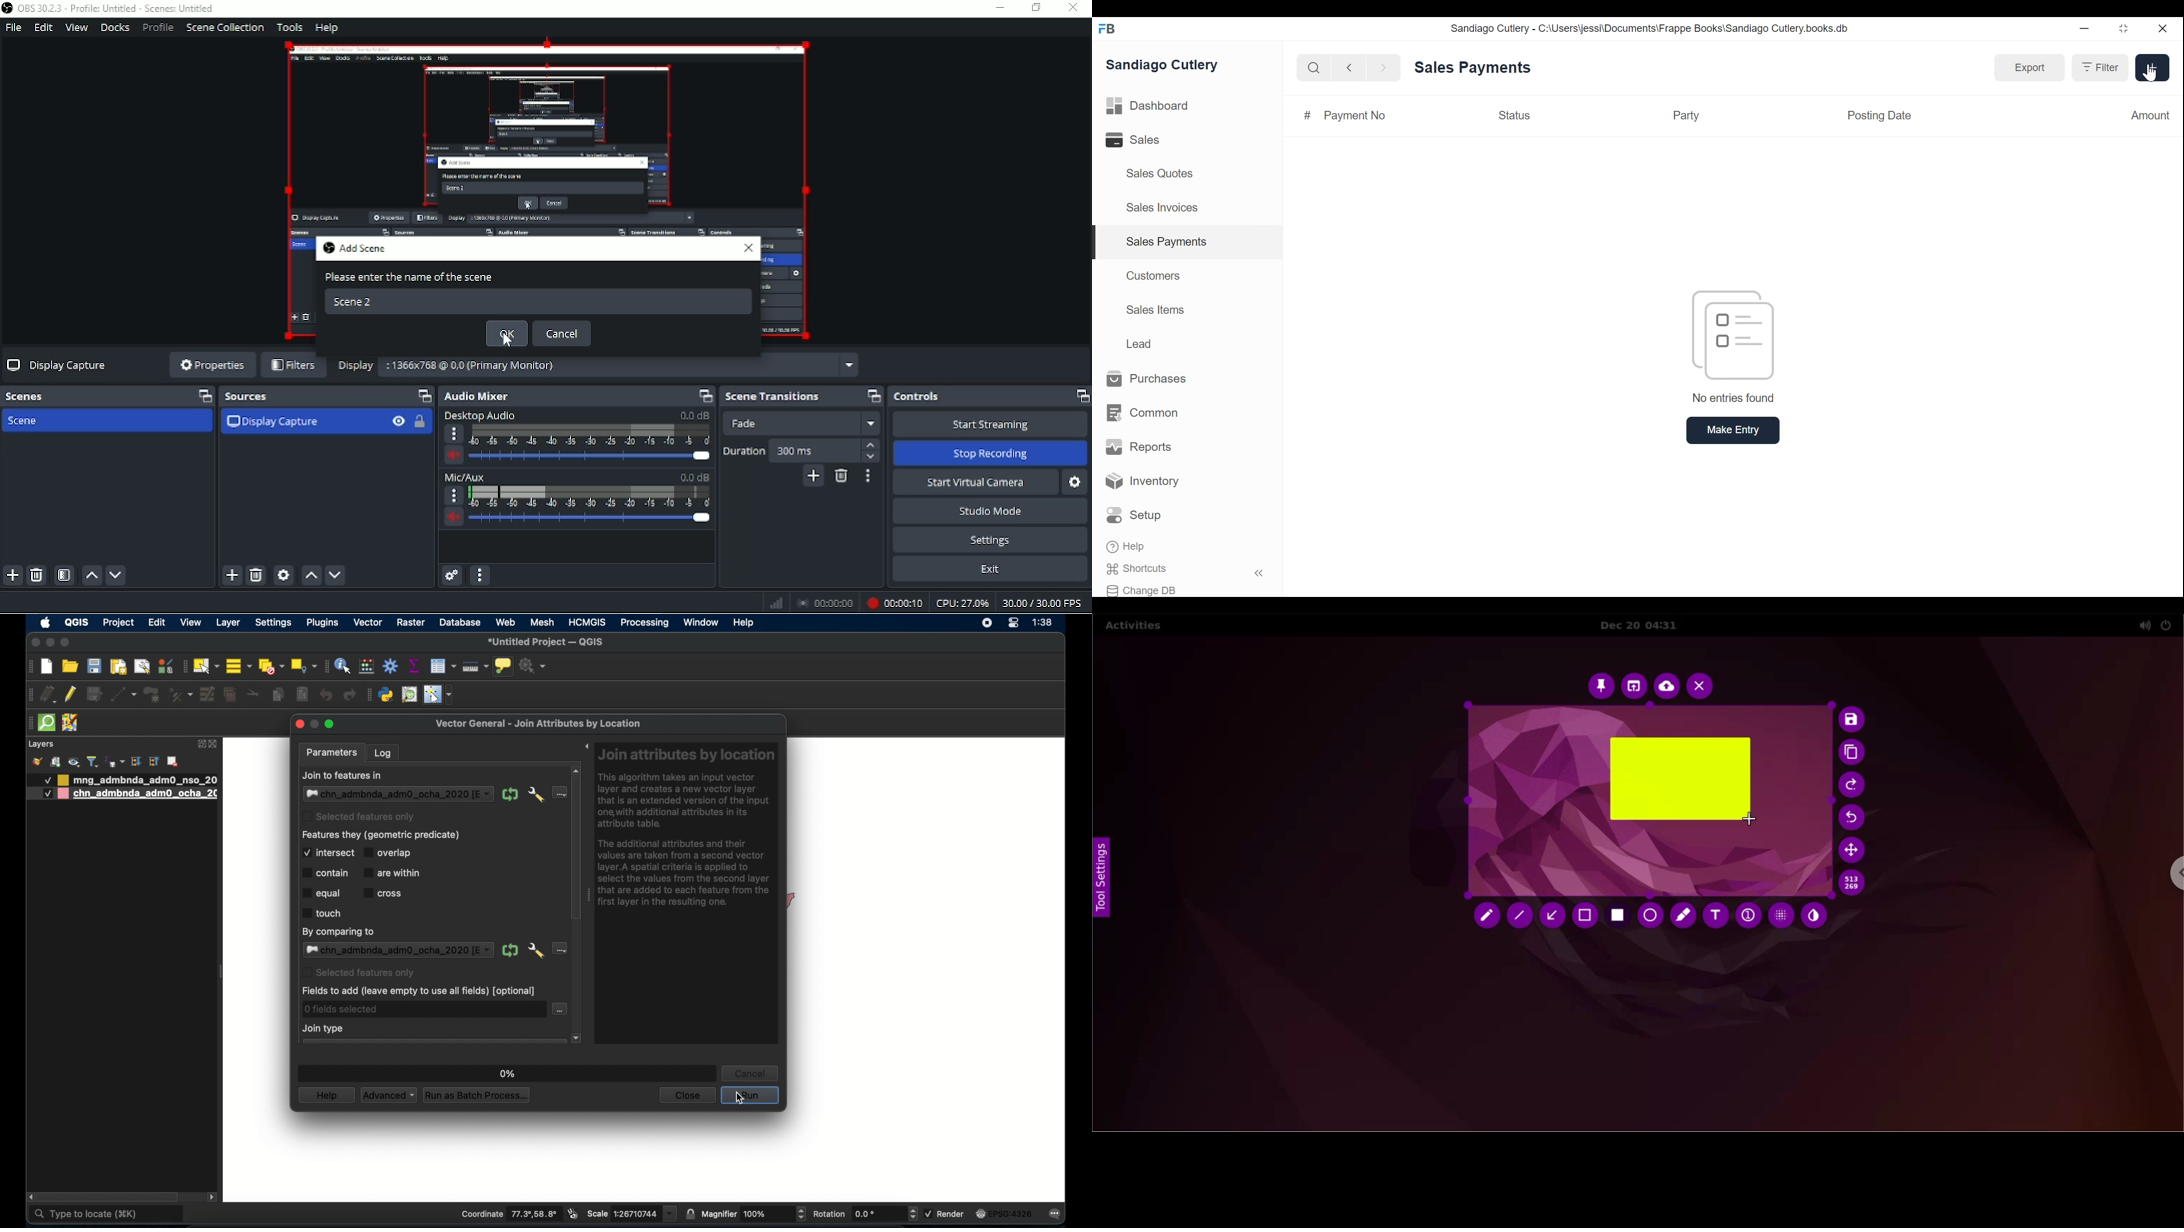 This screenshot has width=2184, height=1232. Describe the element at coordinates (47, 794) in the screenshot. I see `` at that location.